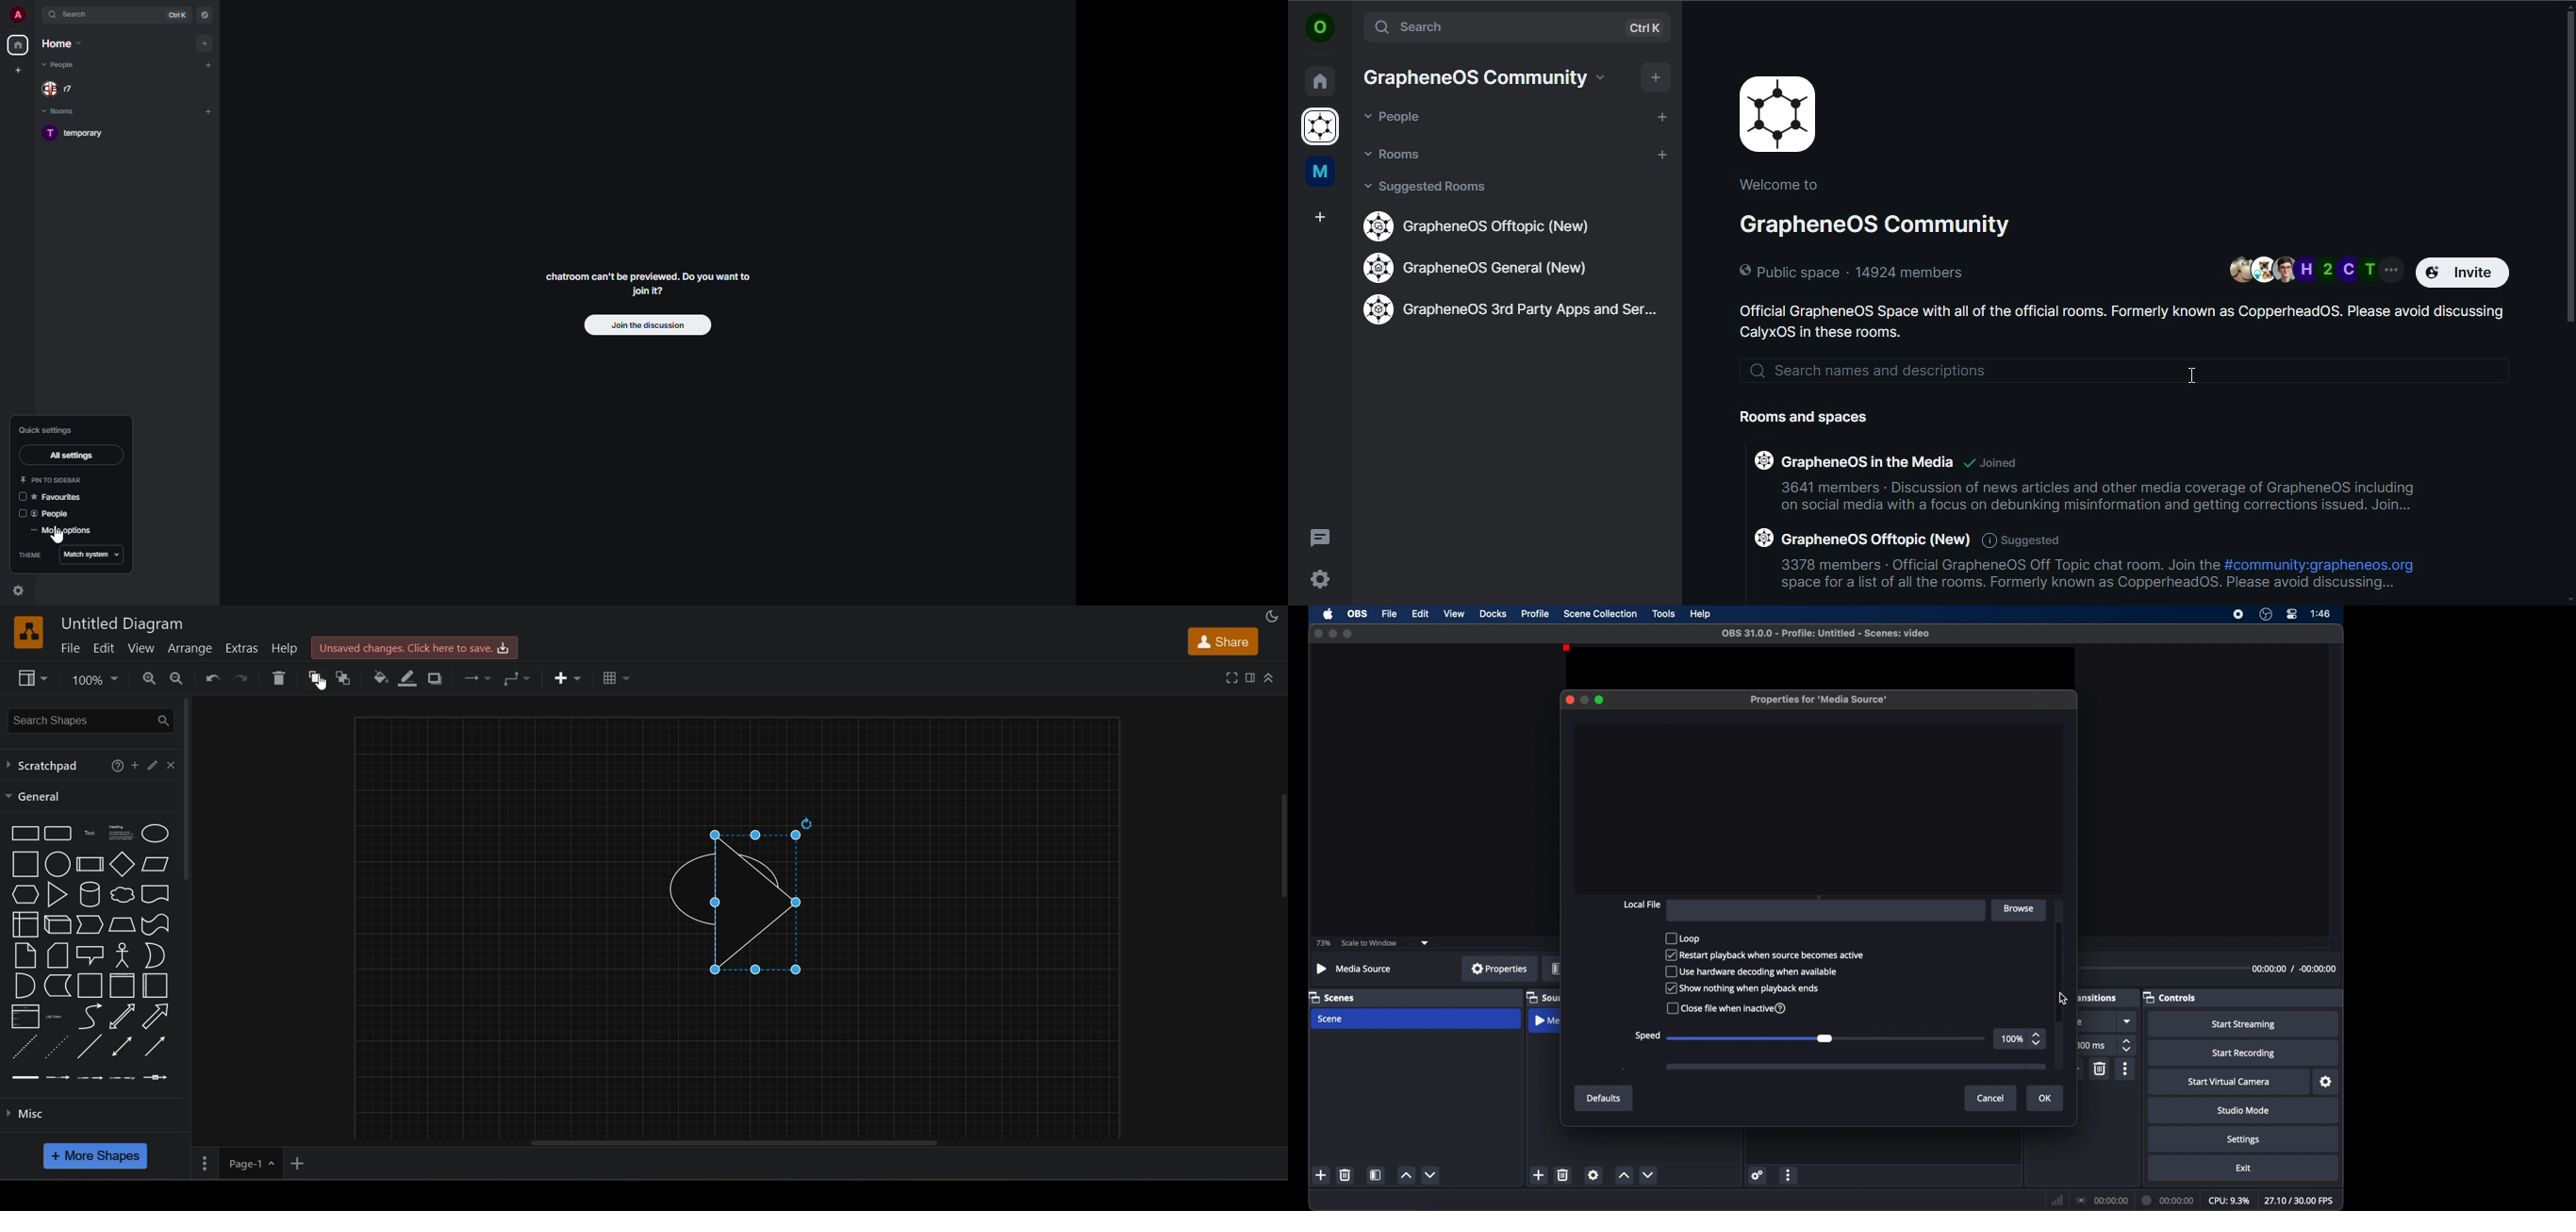  Describe the element at coordinates (1395, 154) in the screenshot. I see `rooms` at that location.